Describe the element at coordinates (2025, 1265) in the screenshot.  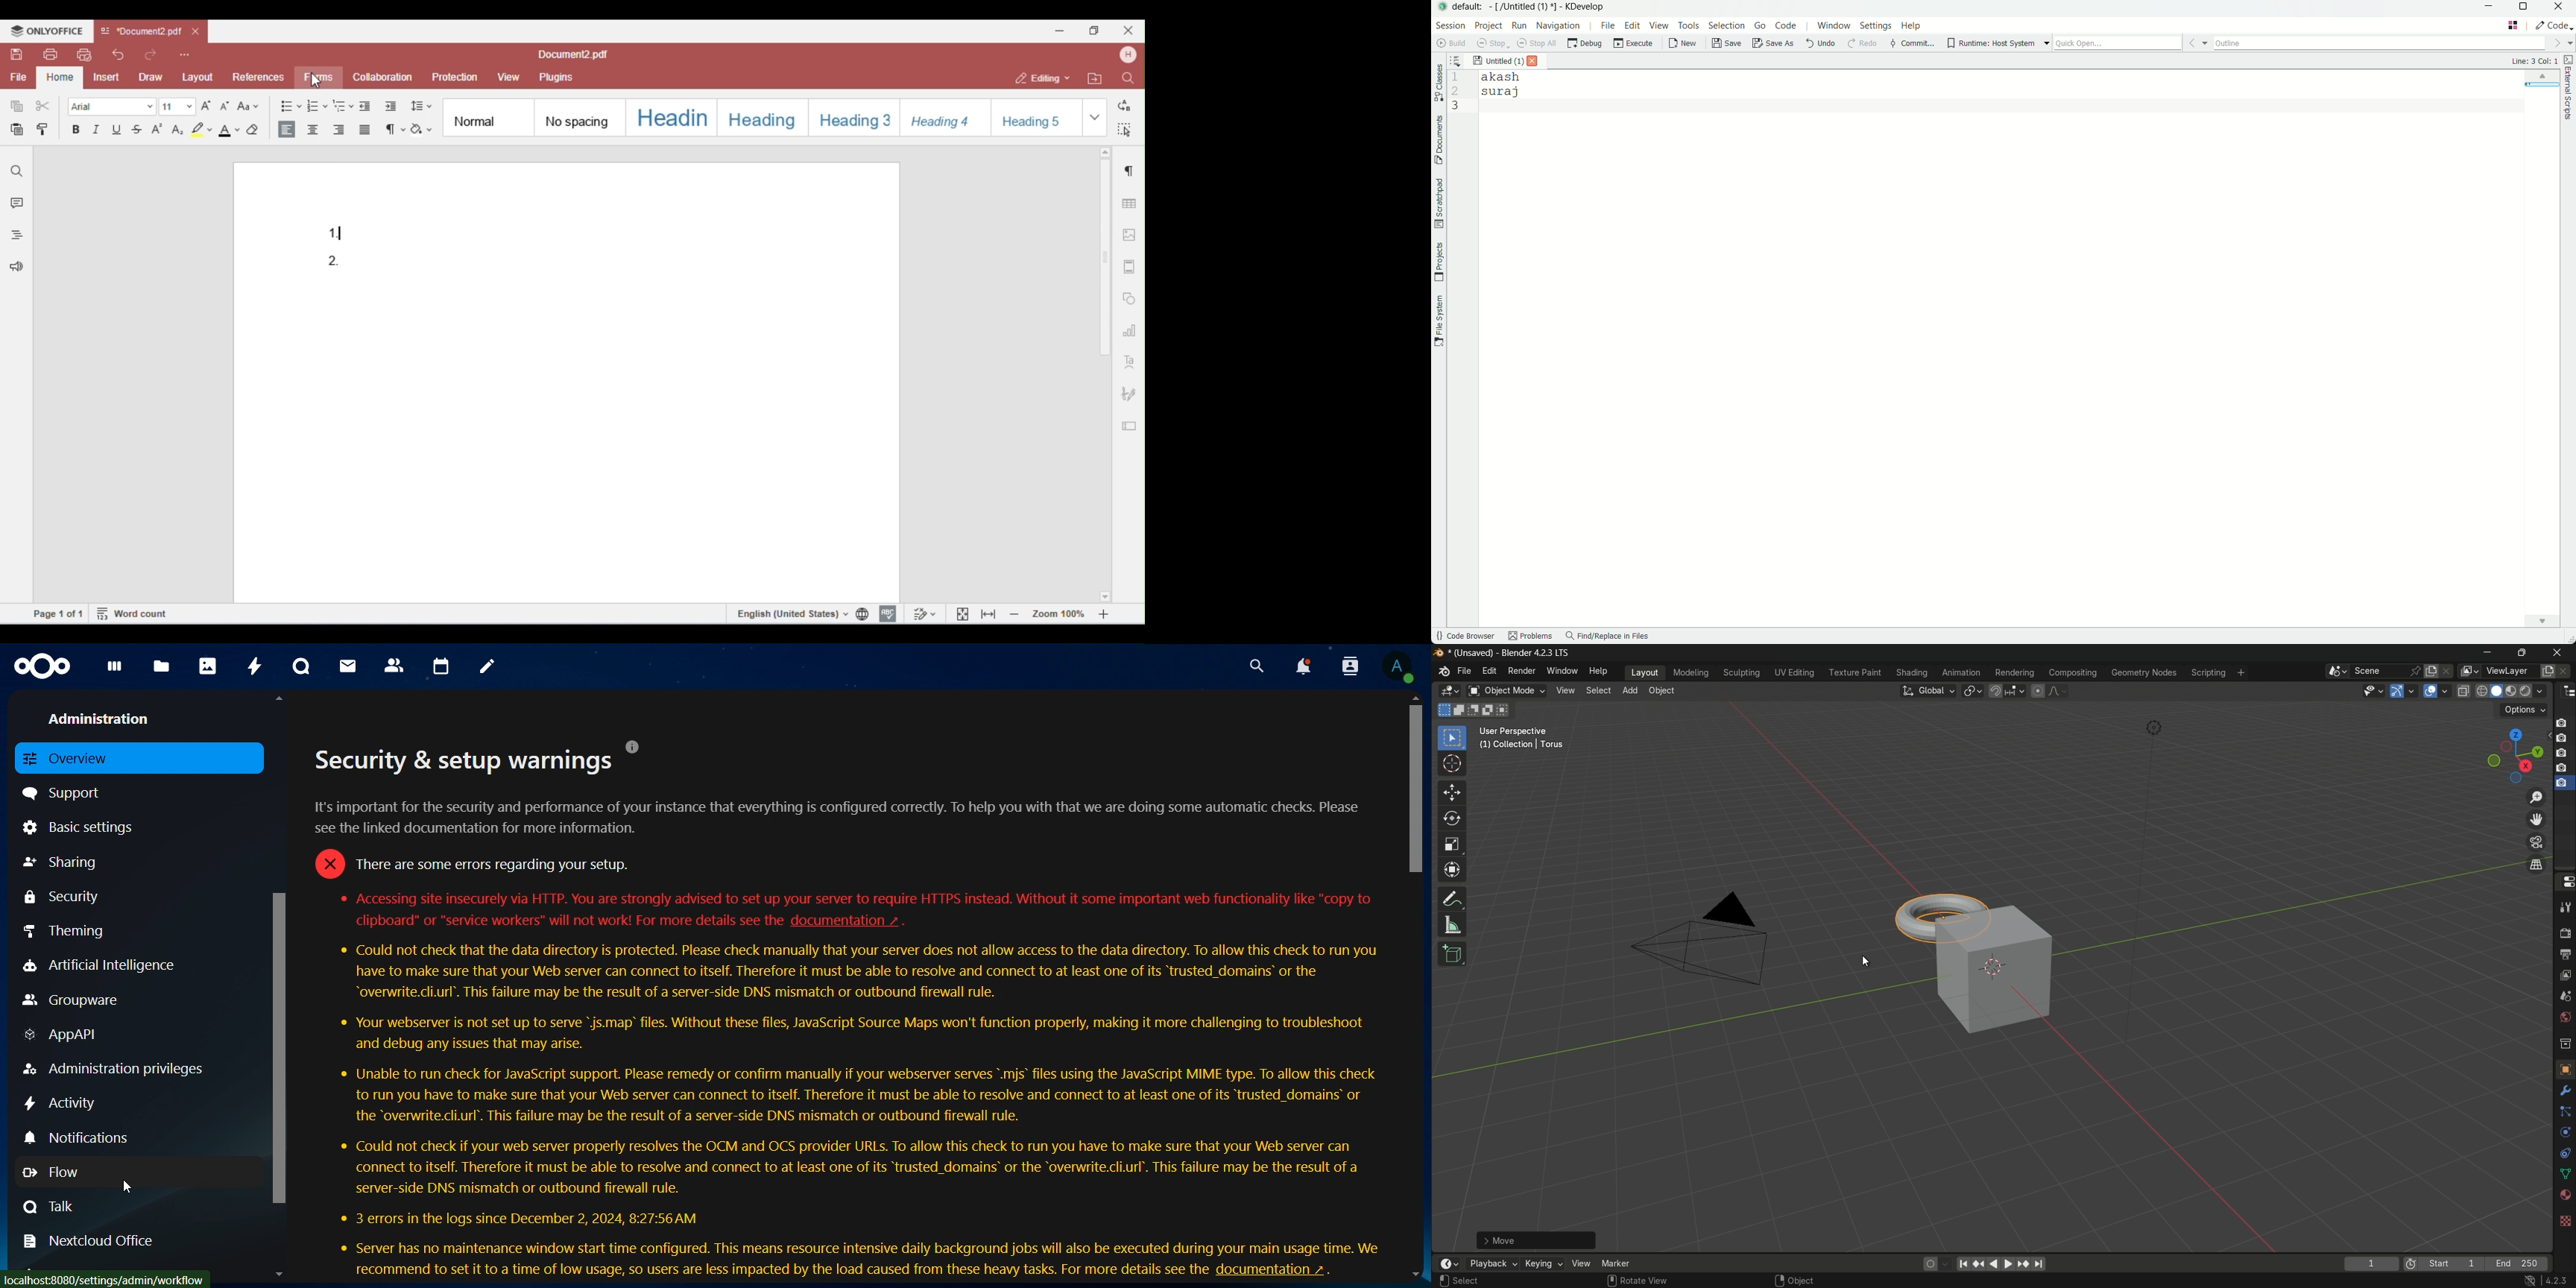
I see `jump to keyframe` at that location.